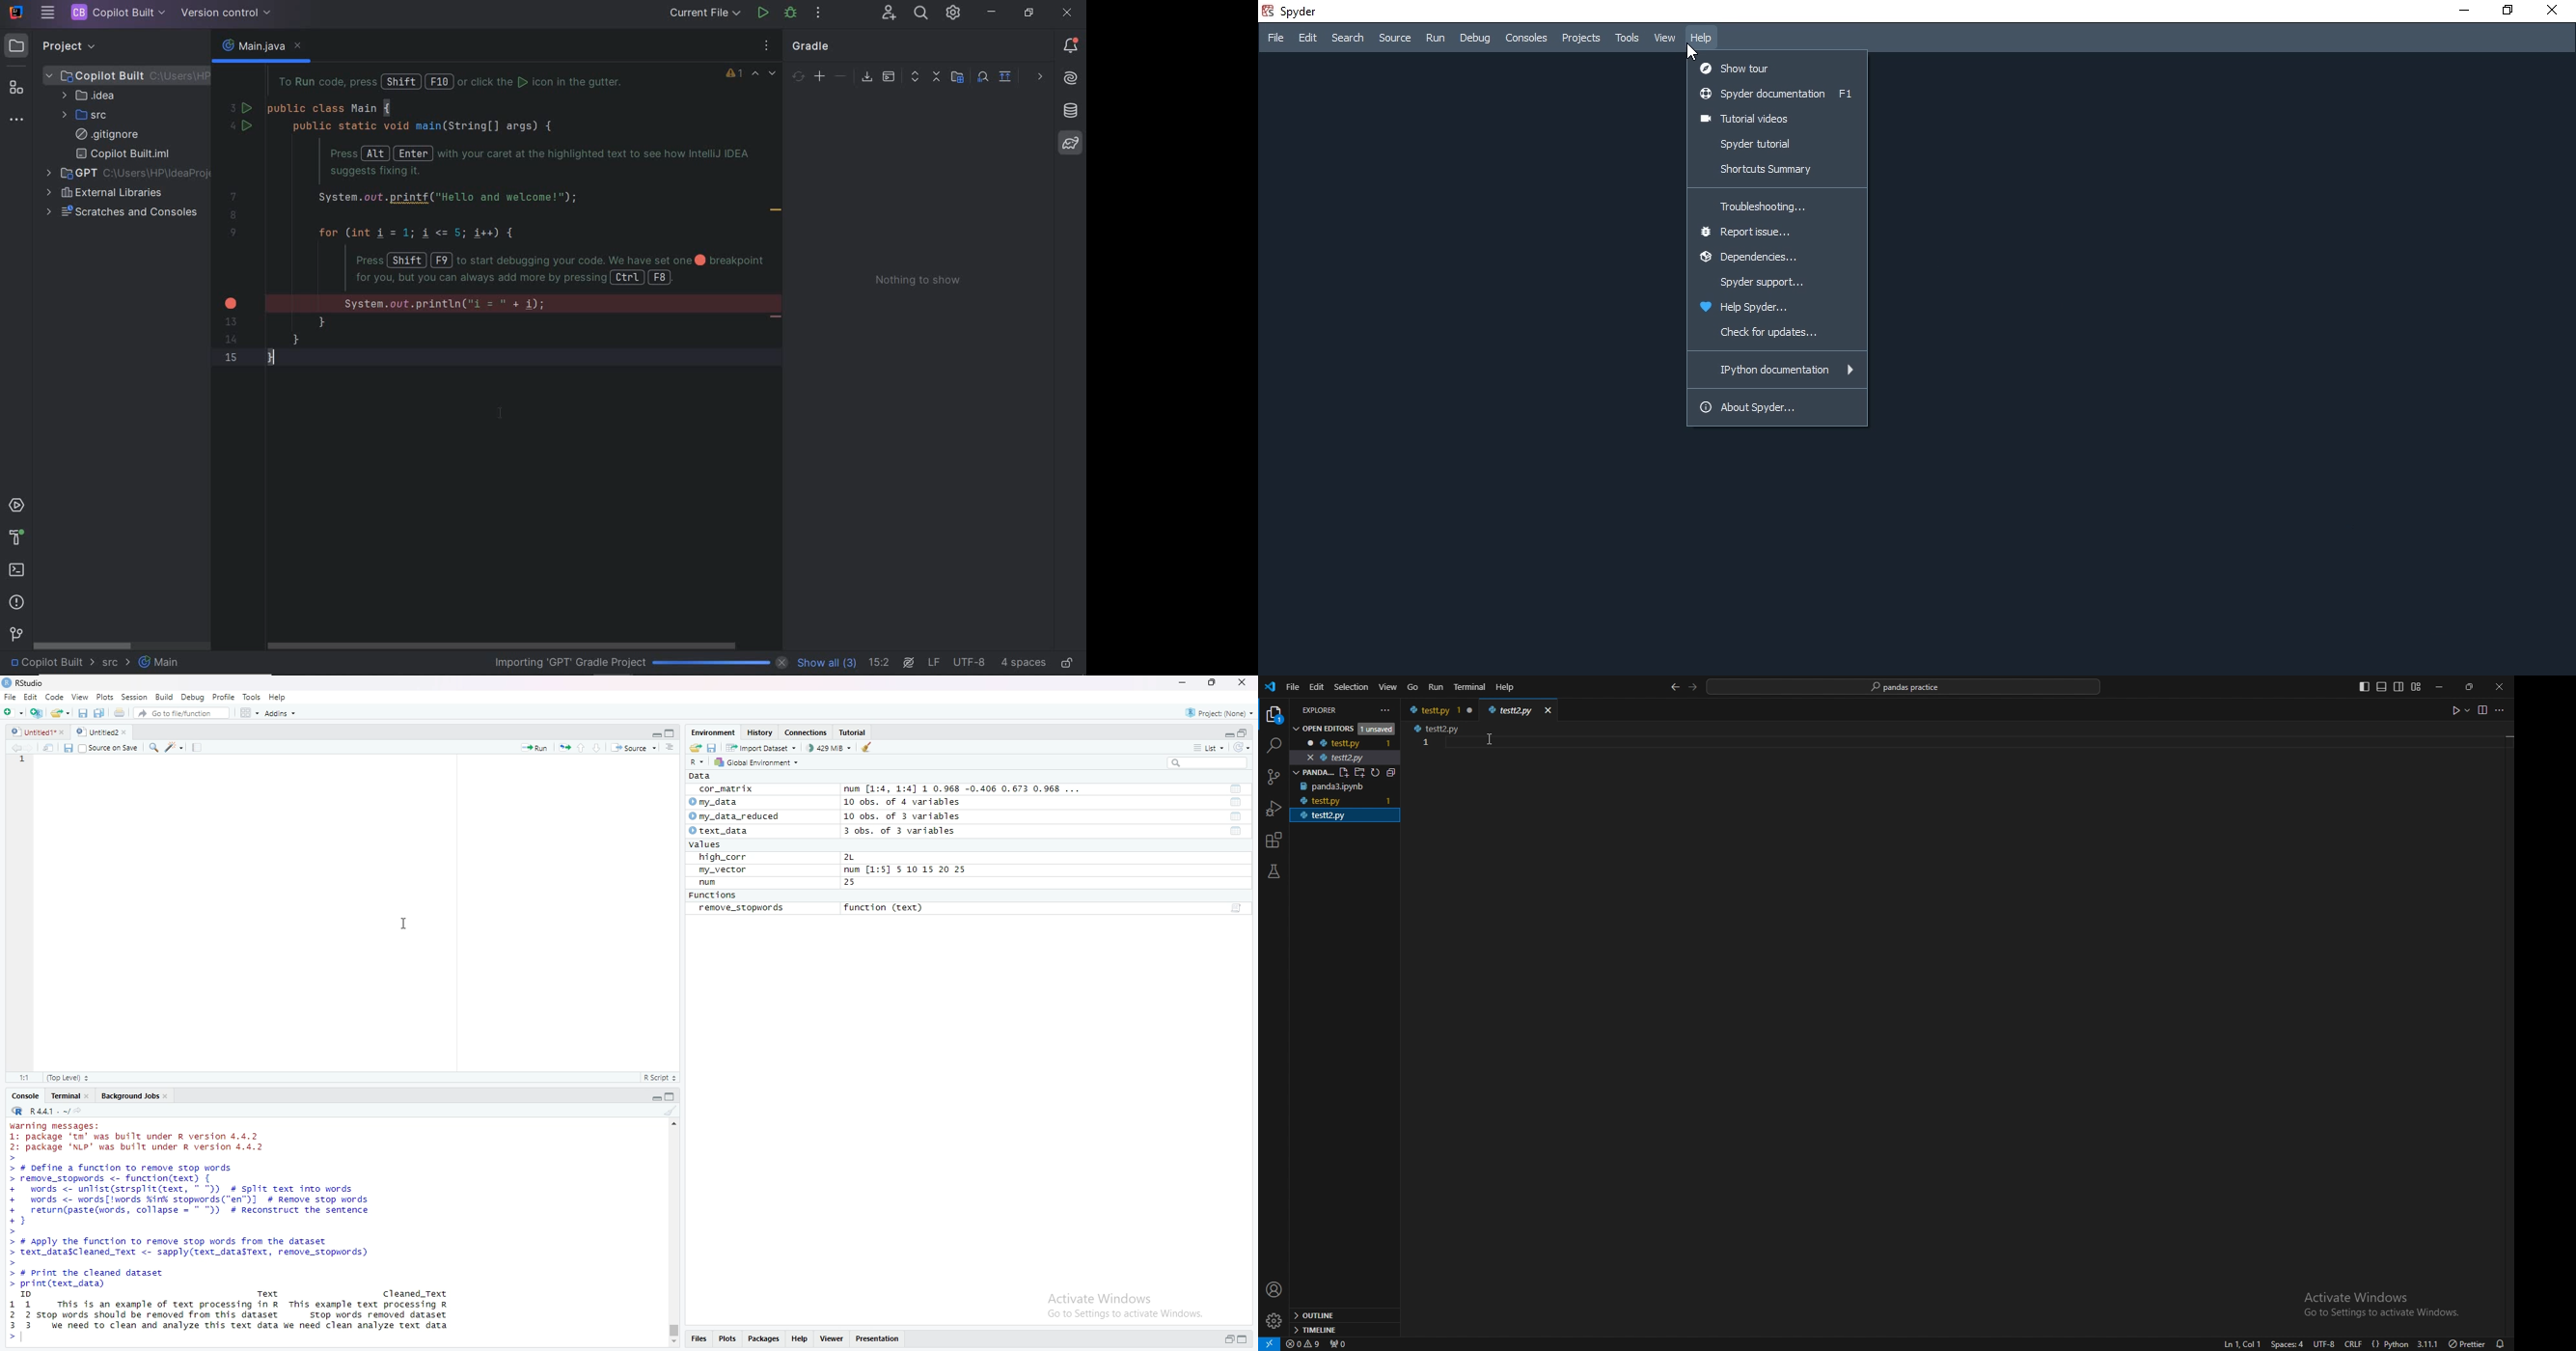 This screenshot has width=2576, height=1372. I want to click on cursor, so click(1690, 51).